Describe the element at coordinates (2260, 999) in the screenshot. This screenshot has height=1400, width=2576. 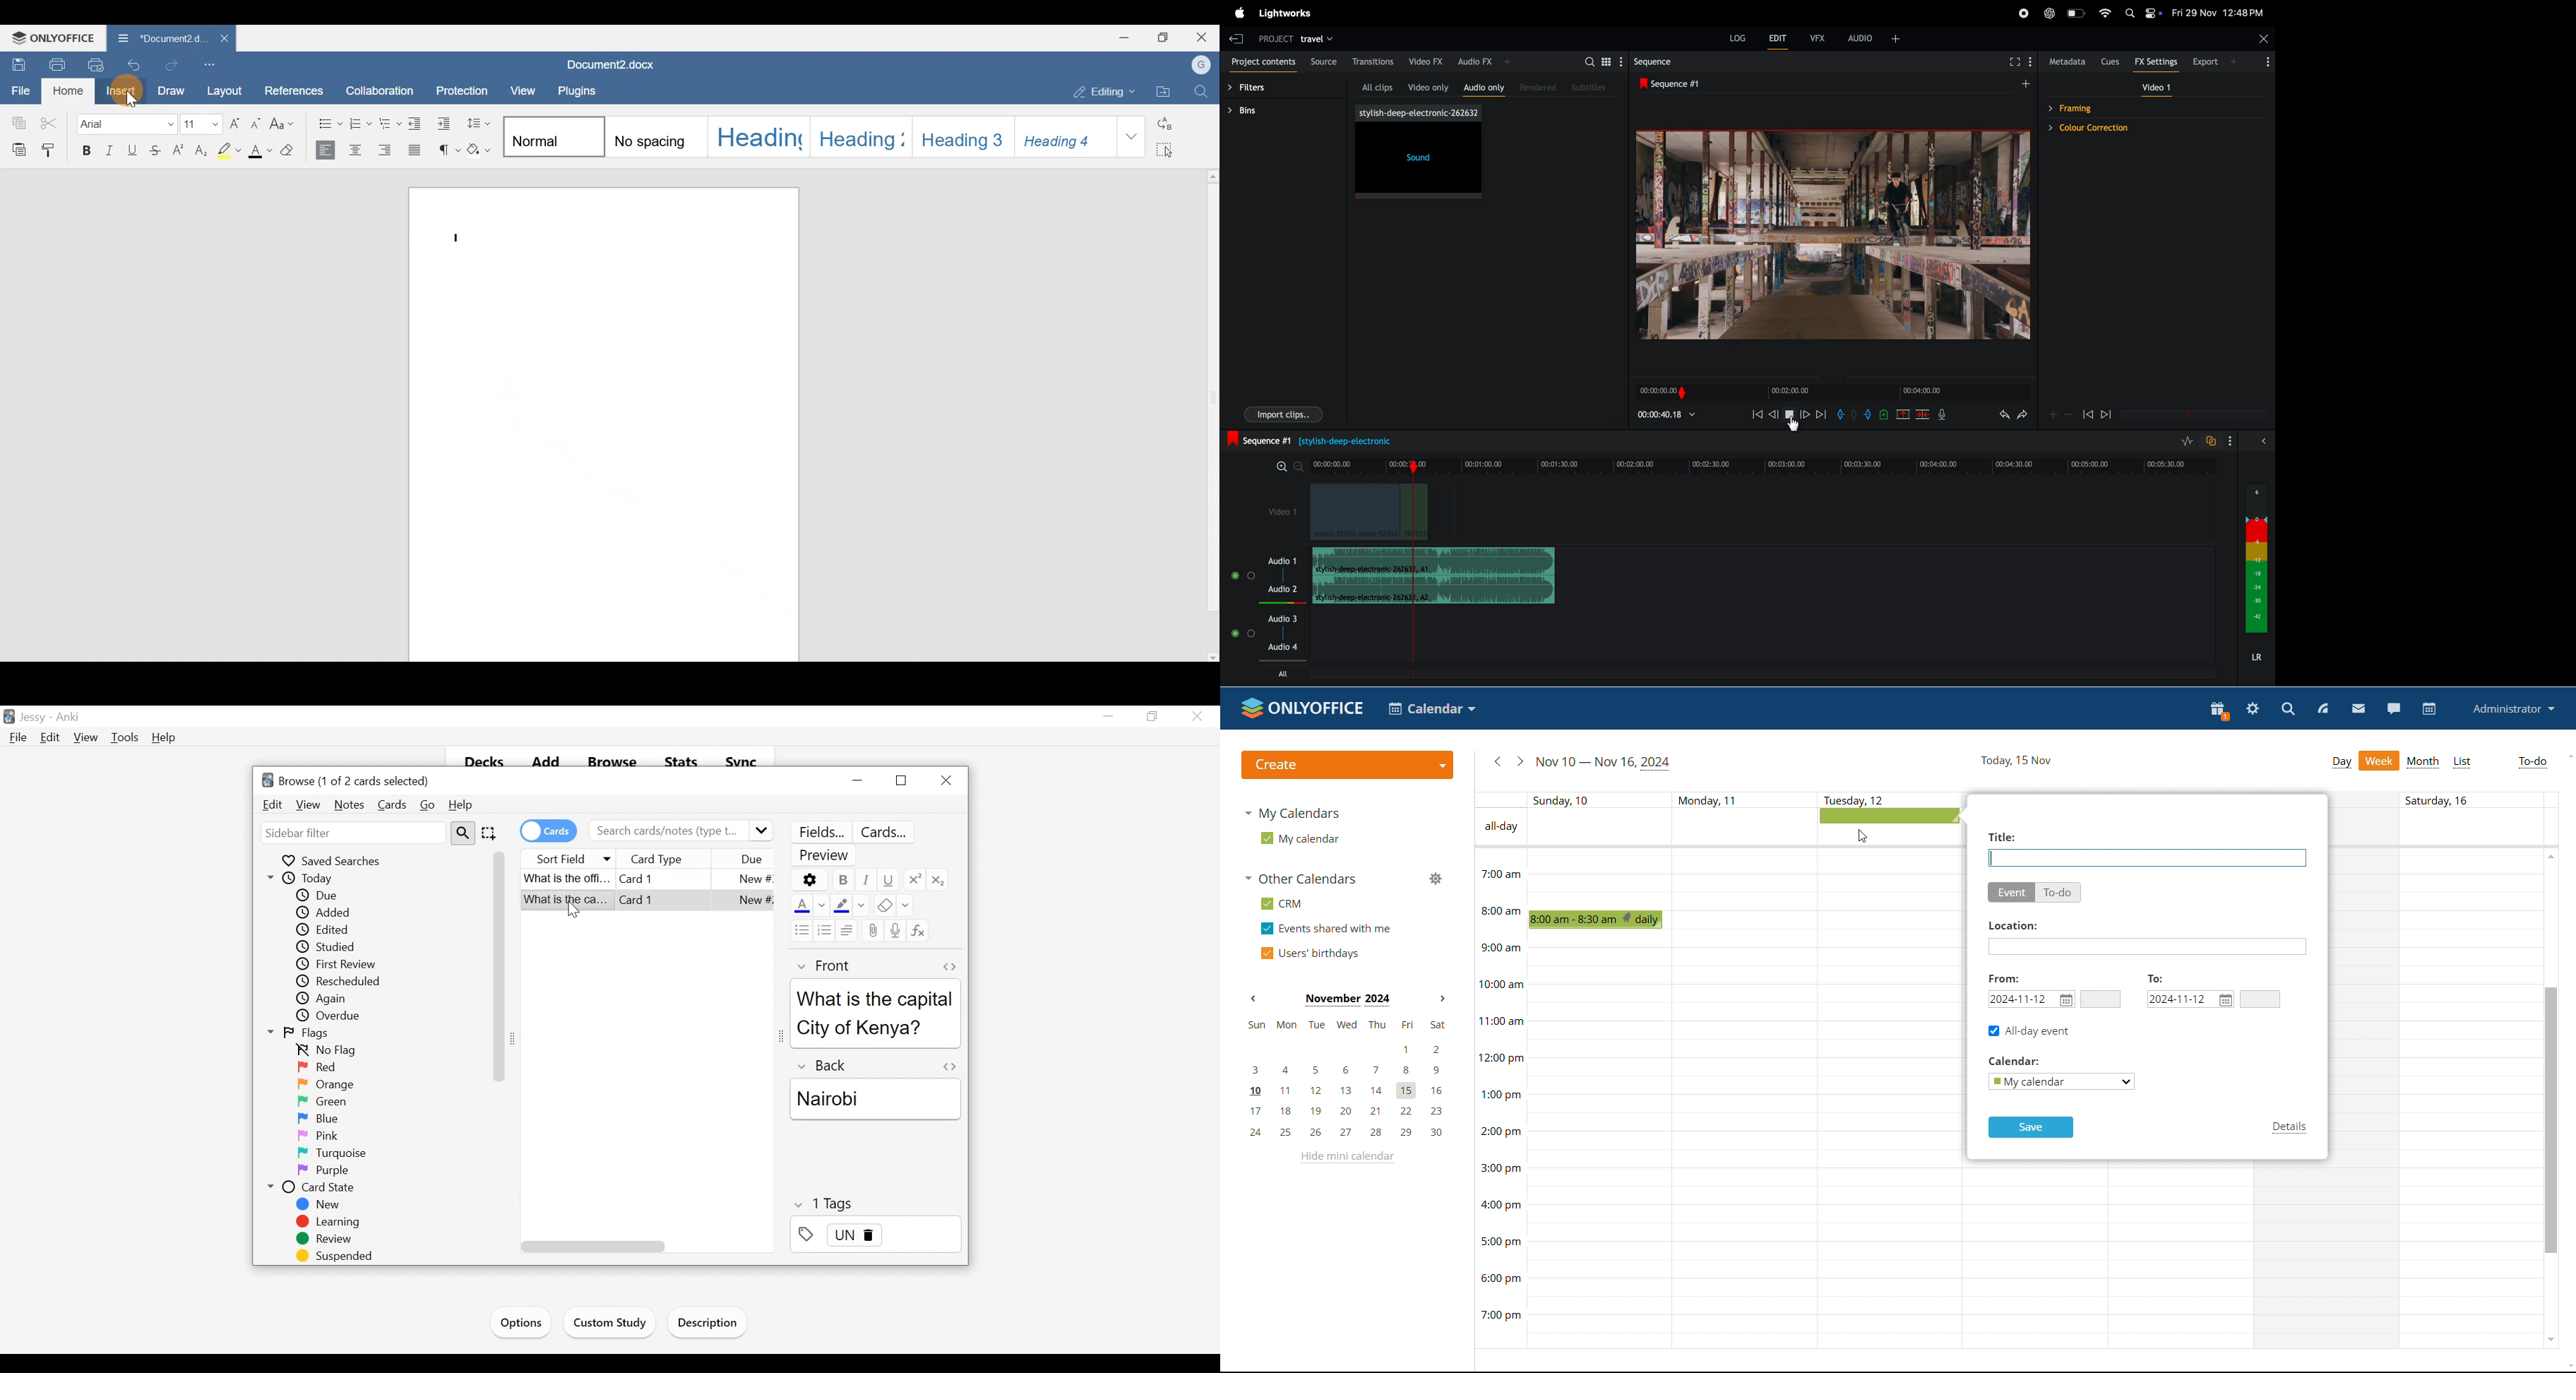
I see `end time` at that location.